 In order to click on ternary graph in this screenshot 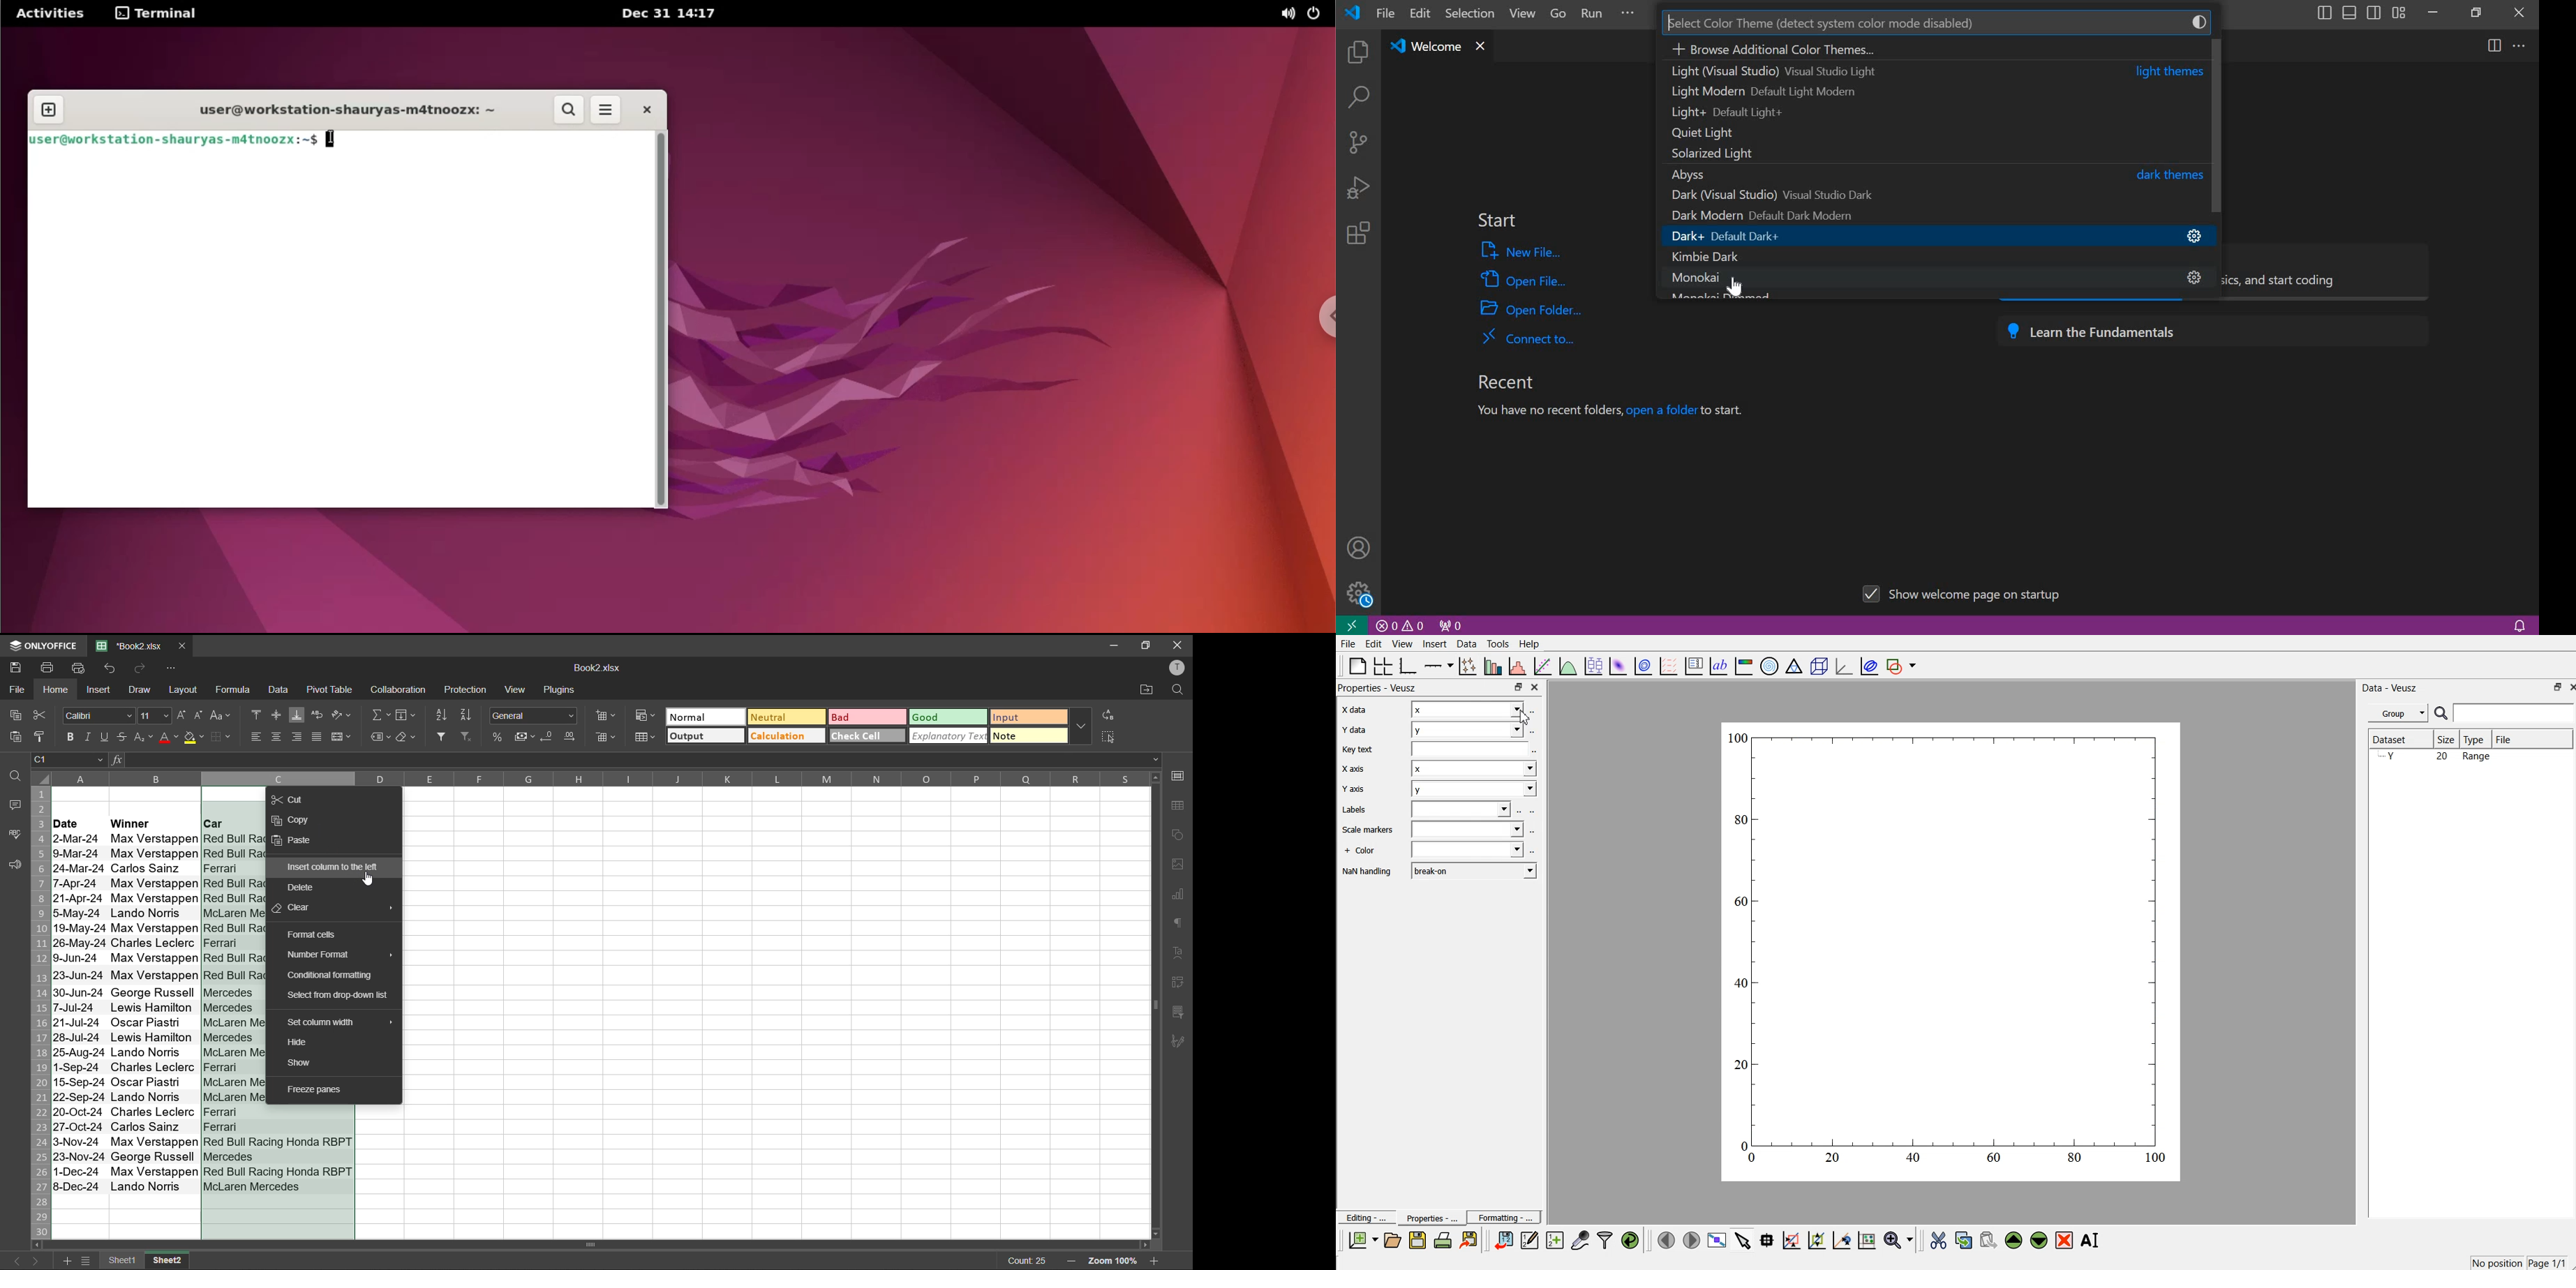, I will do `click(1795, 665)`.